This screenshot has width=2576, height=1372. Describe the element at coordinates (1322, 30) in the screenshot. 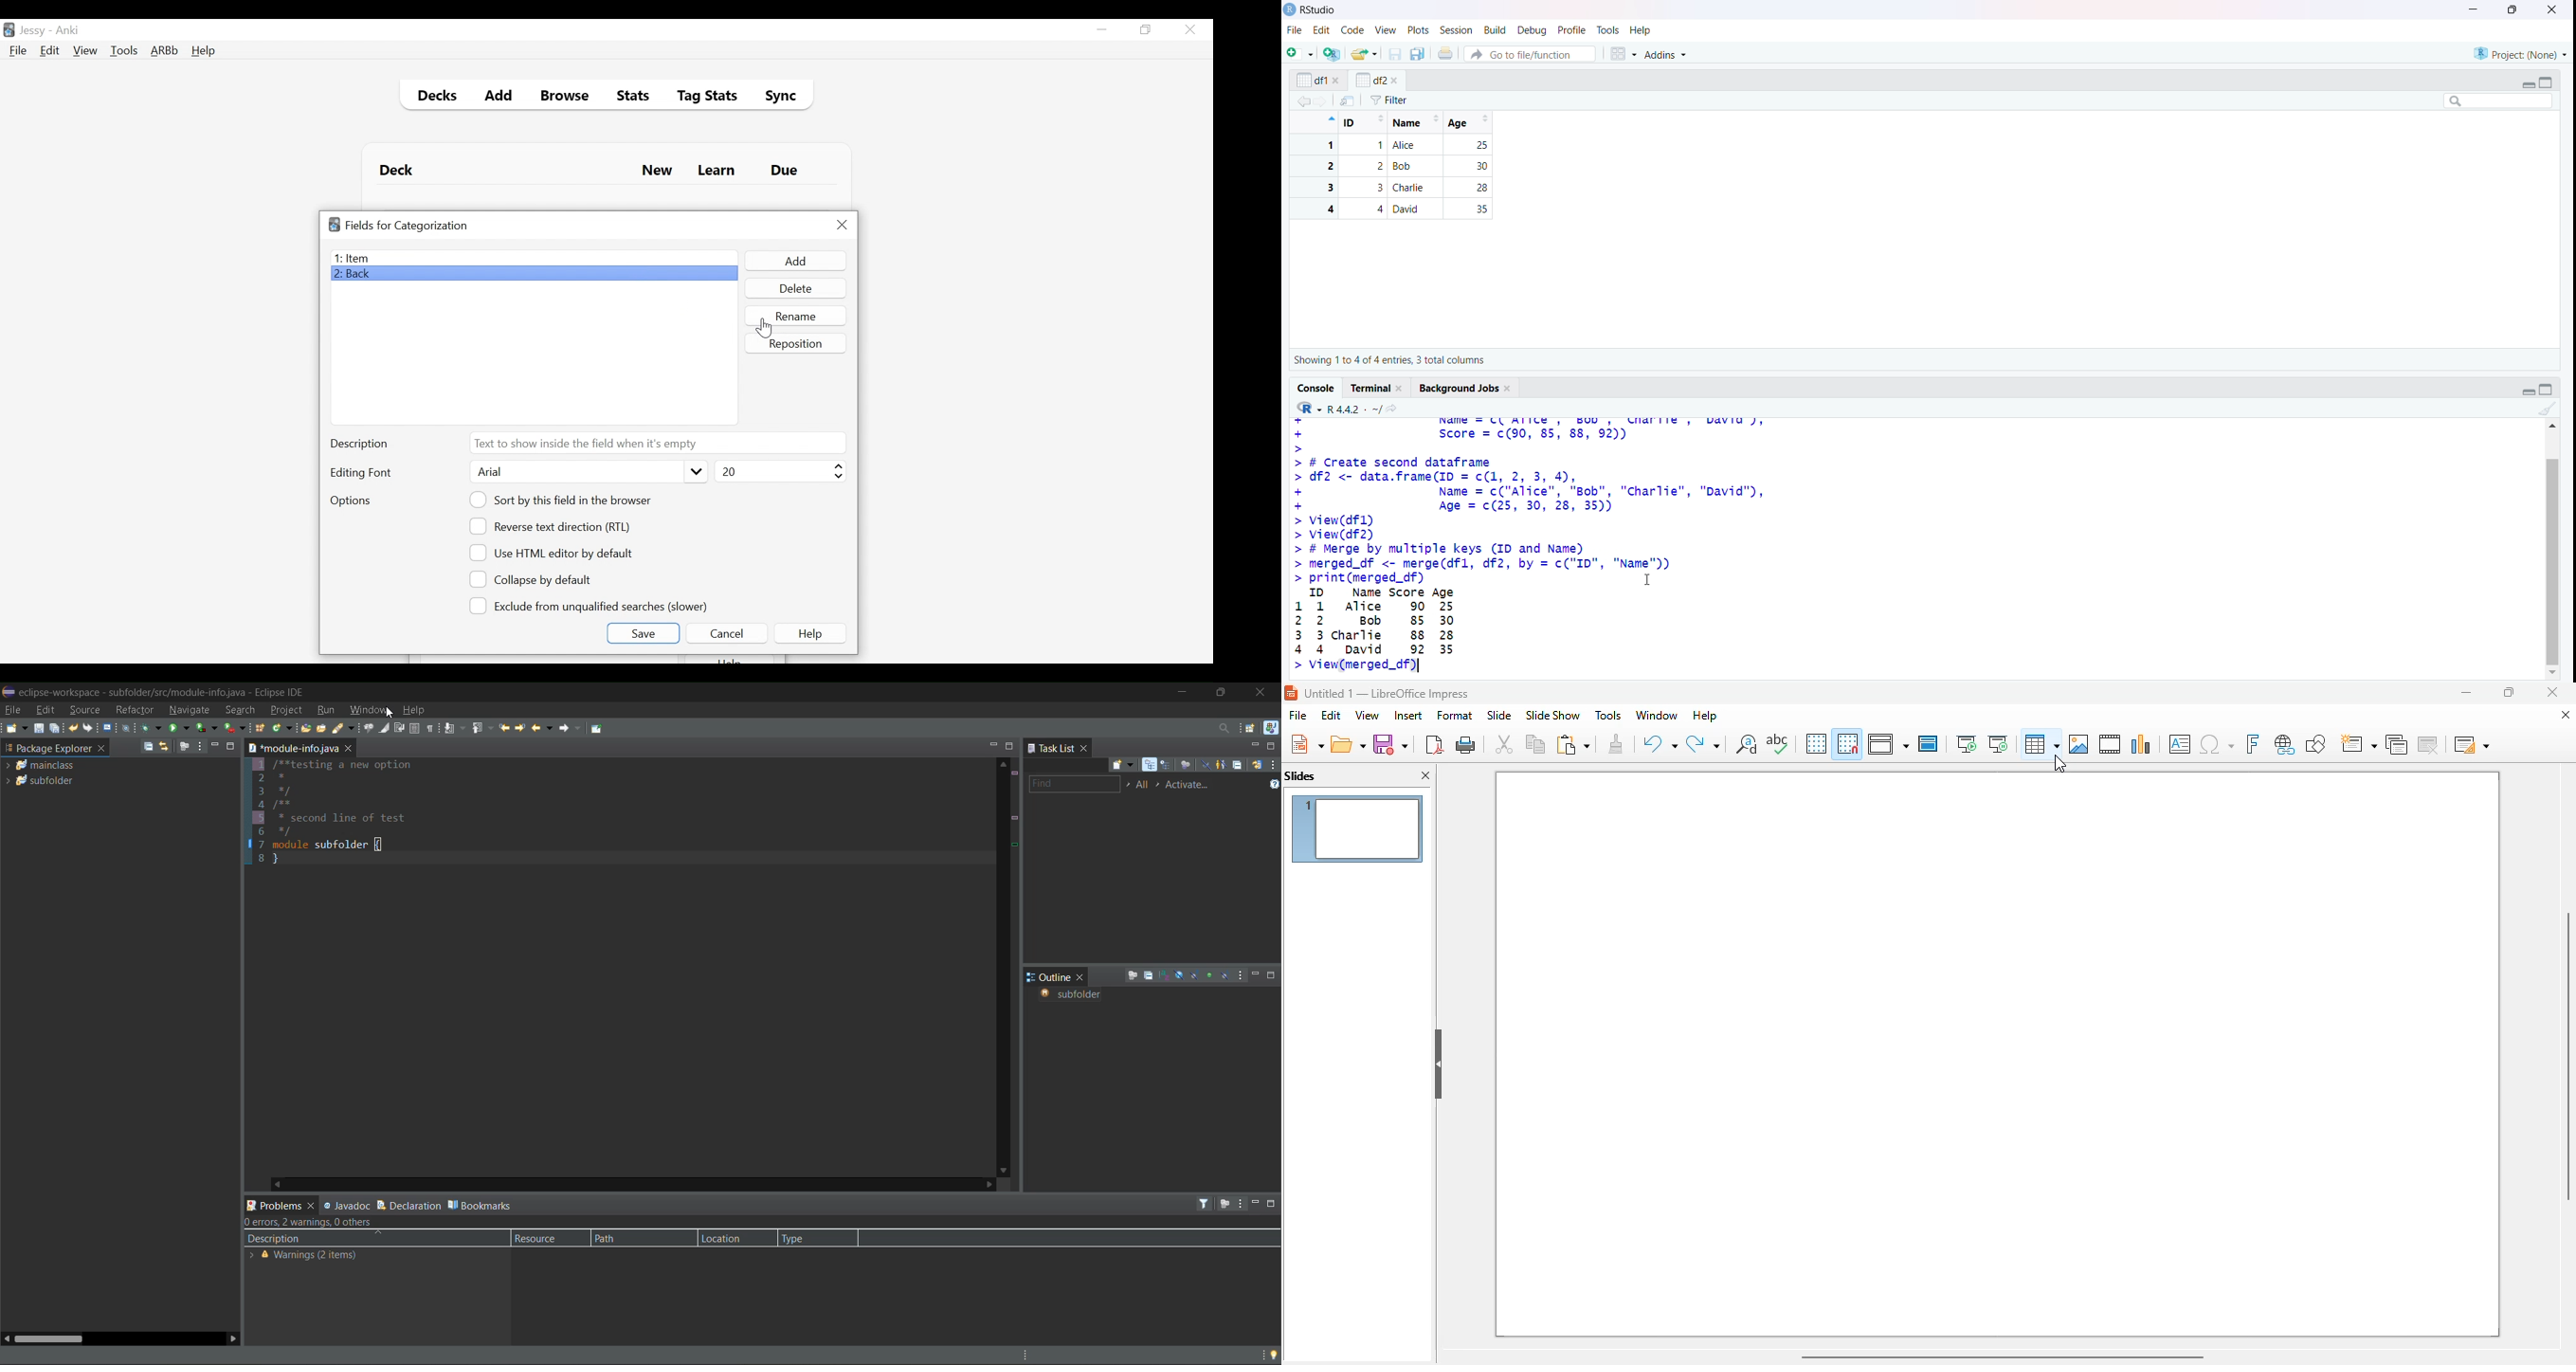

I see `edit` at that location.